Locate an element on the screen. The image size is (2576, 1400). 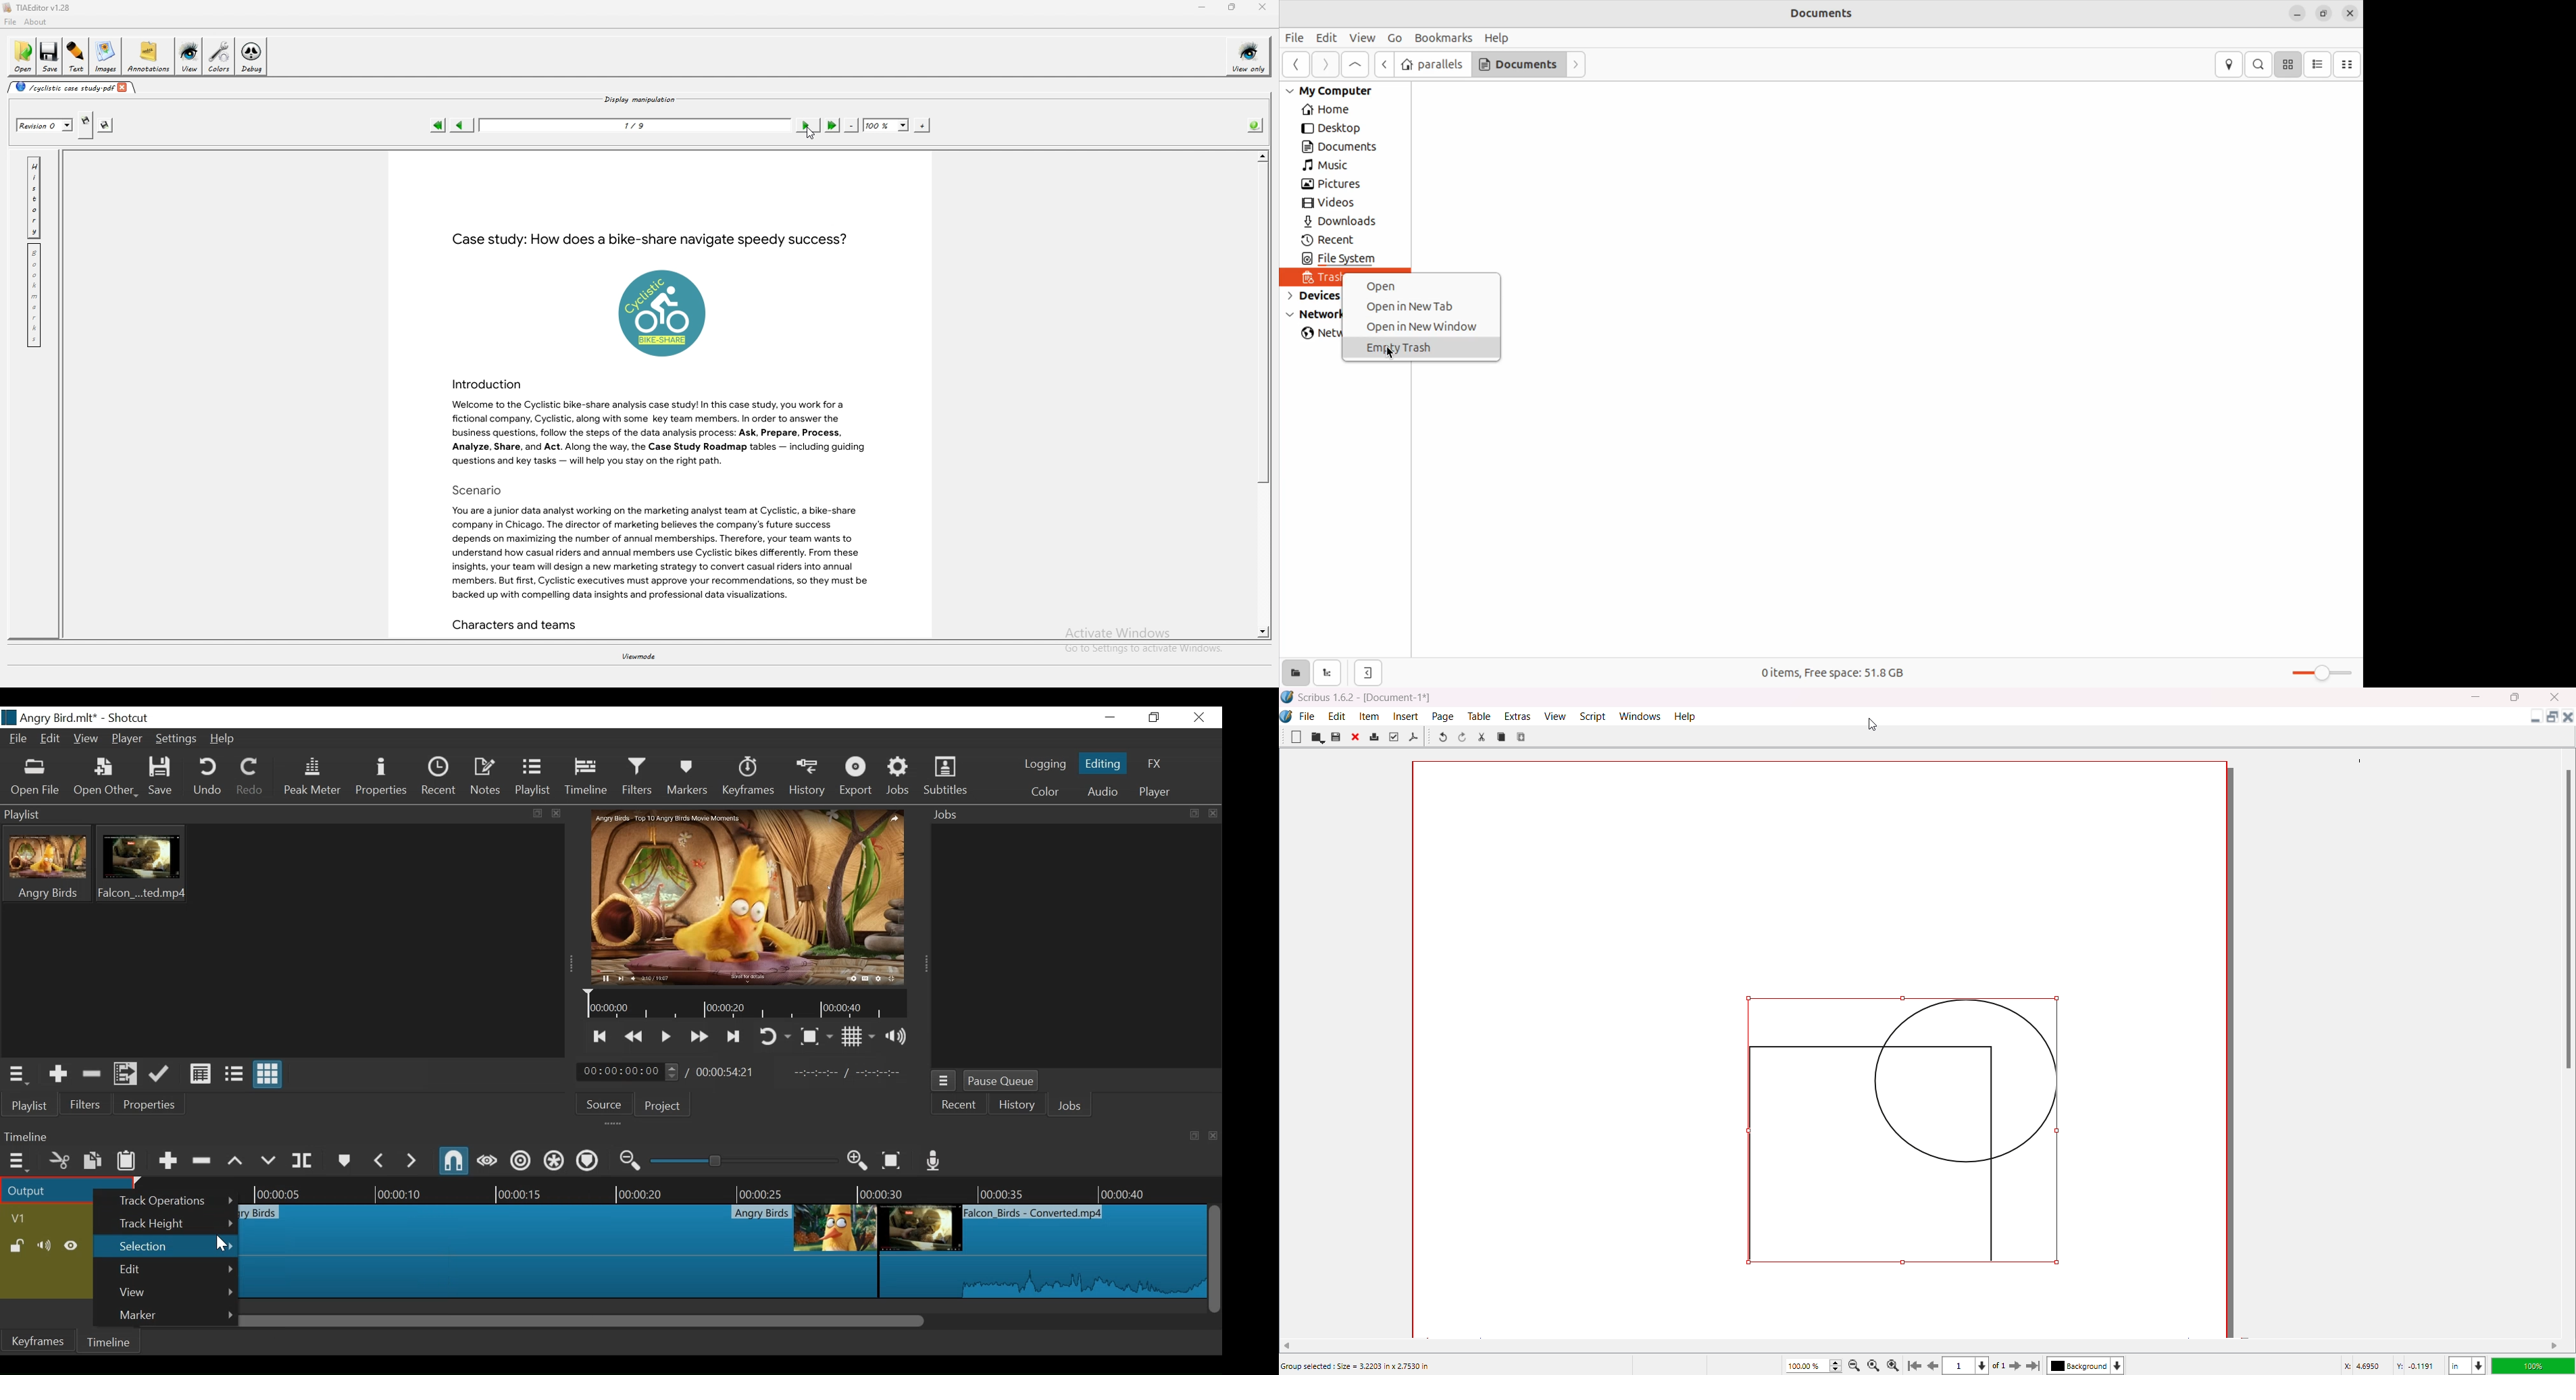
images is located at coordinates (106, 57).